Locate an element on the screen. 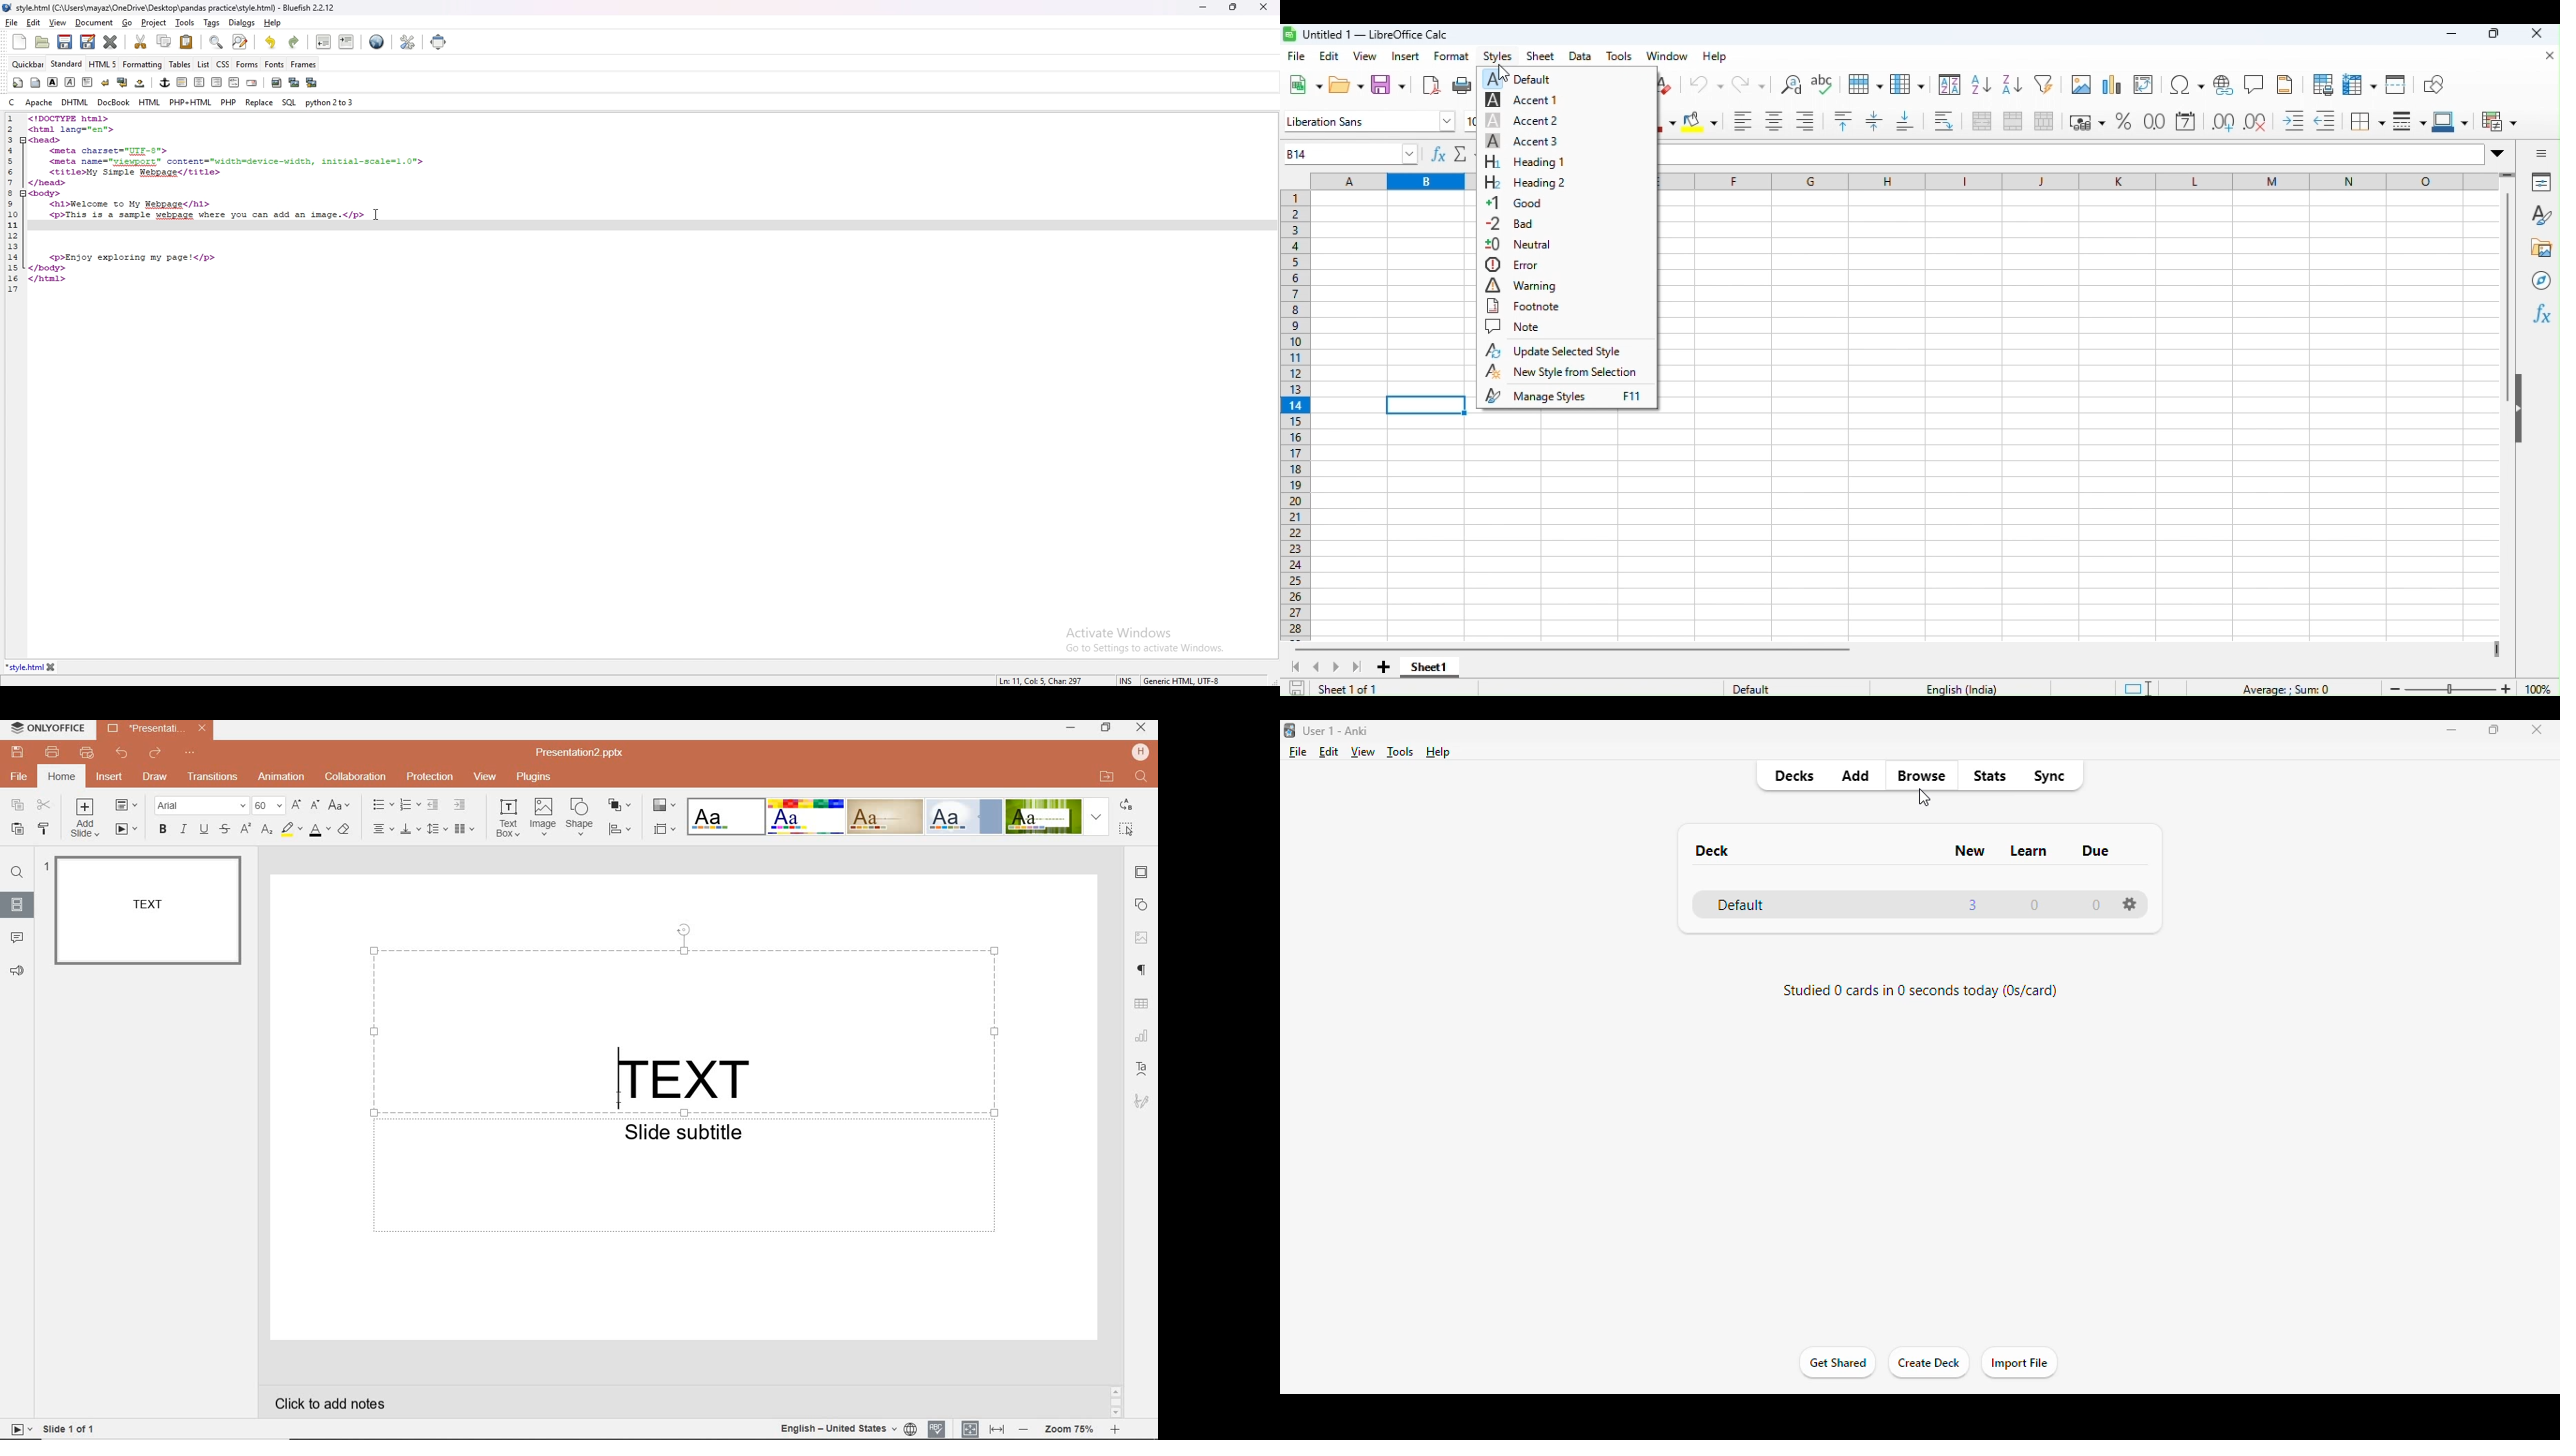 This screenshot has width=2576, height=1456. Insert pivot table is located at coordinates (2146, 85).